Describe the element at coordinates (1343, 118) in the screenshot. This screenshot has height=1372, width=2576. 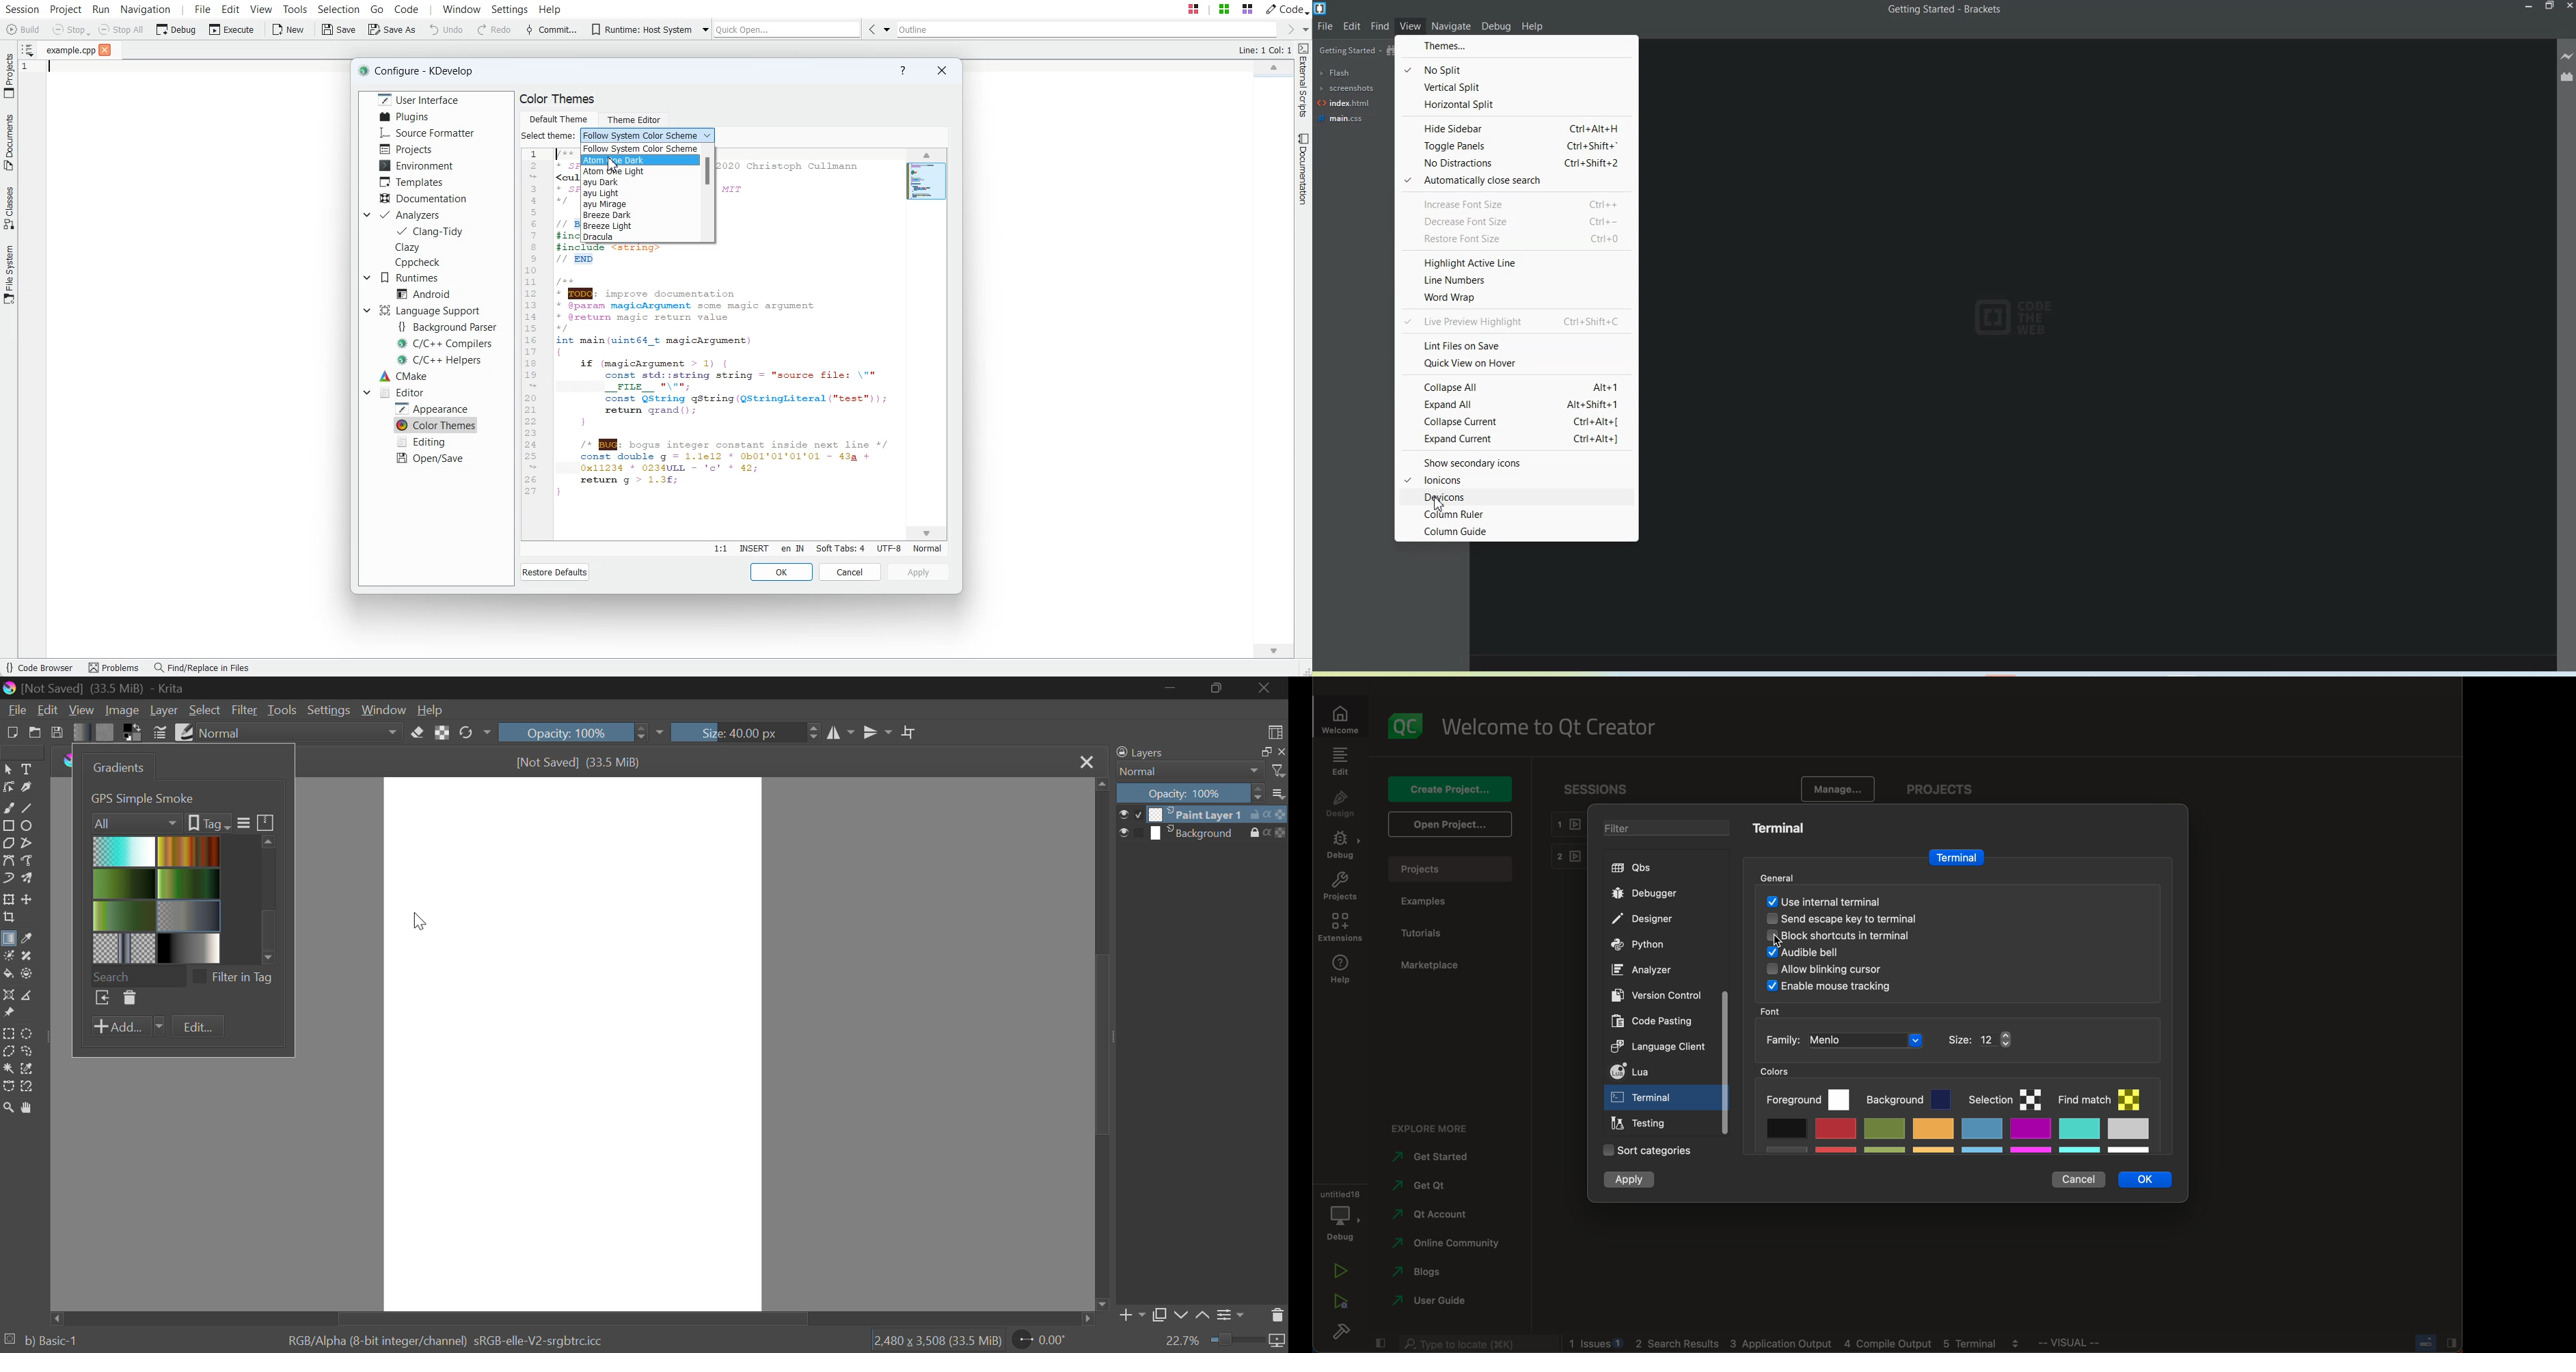
I see `main.css` at that location.